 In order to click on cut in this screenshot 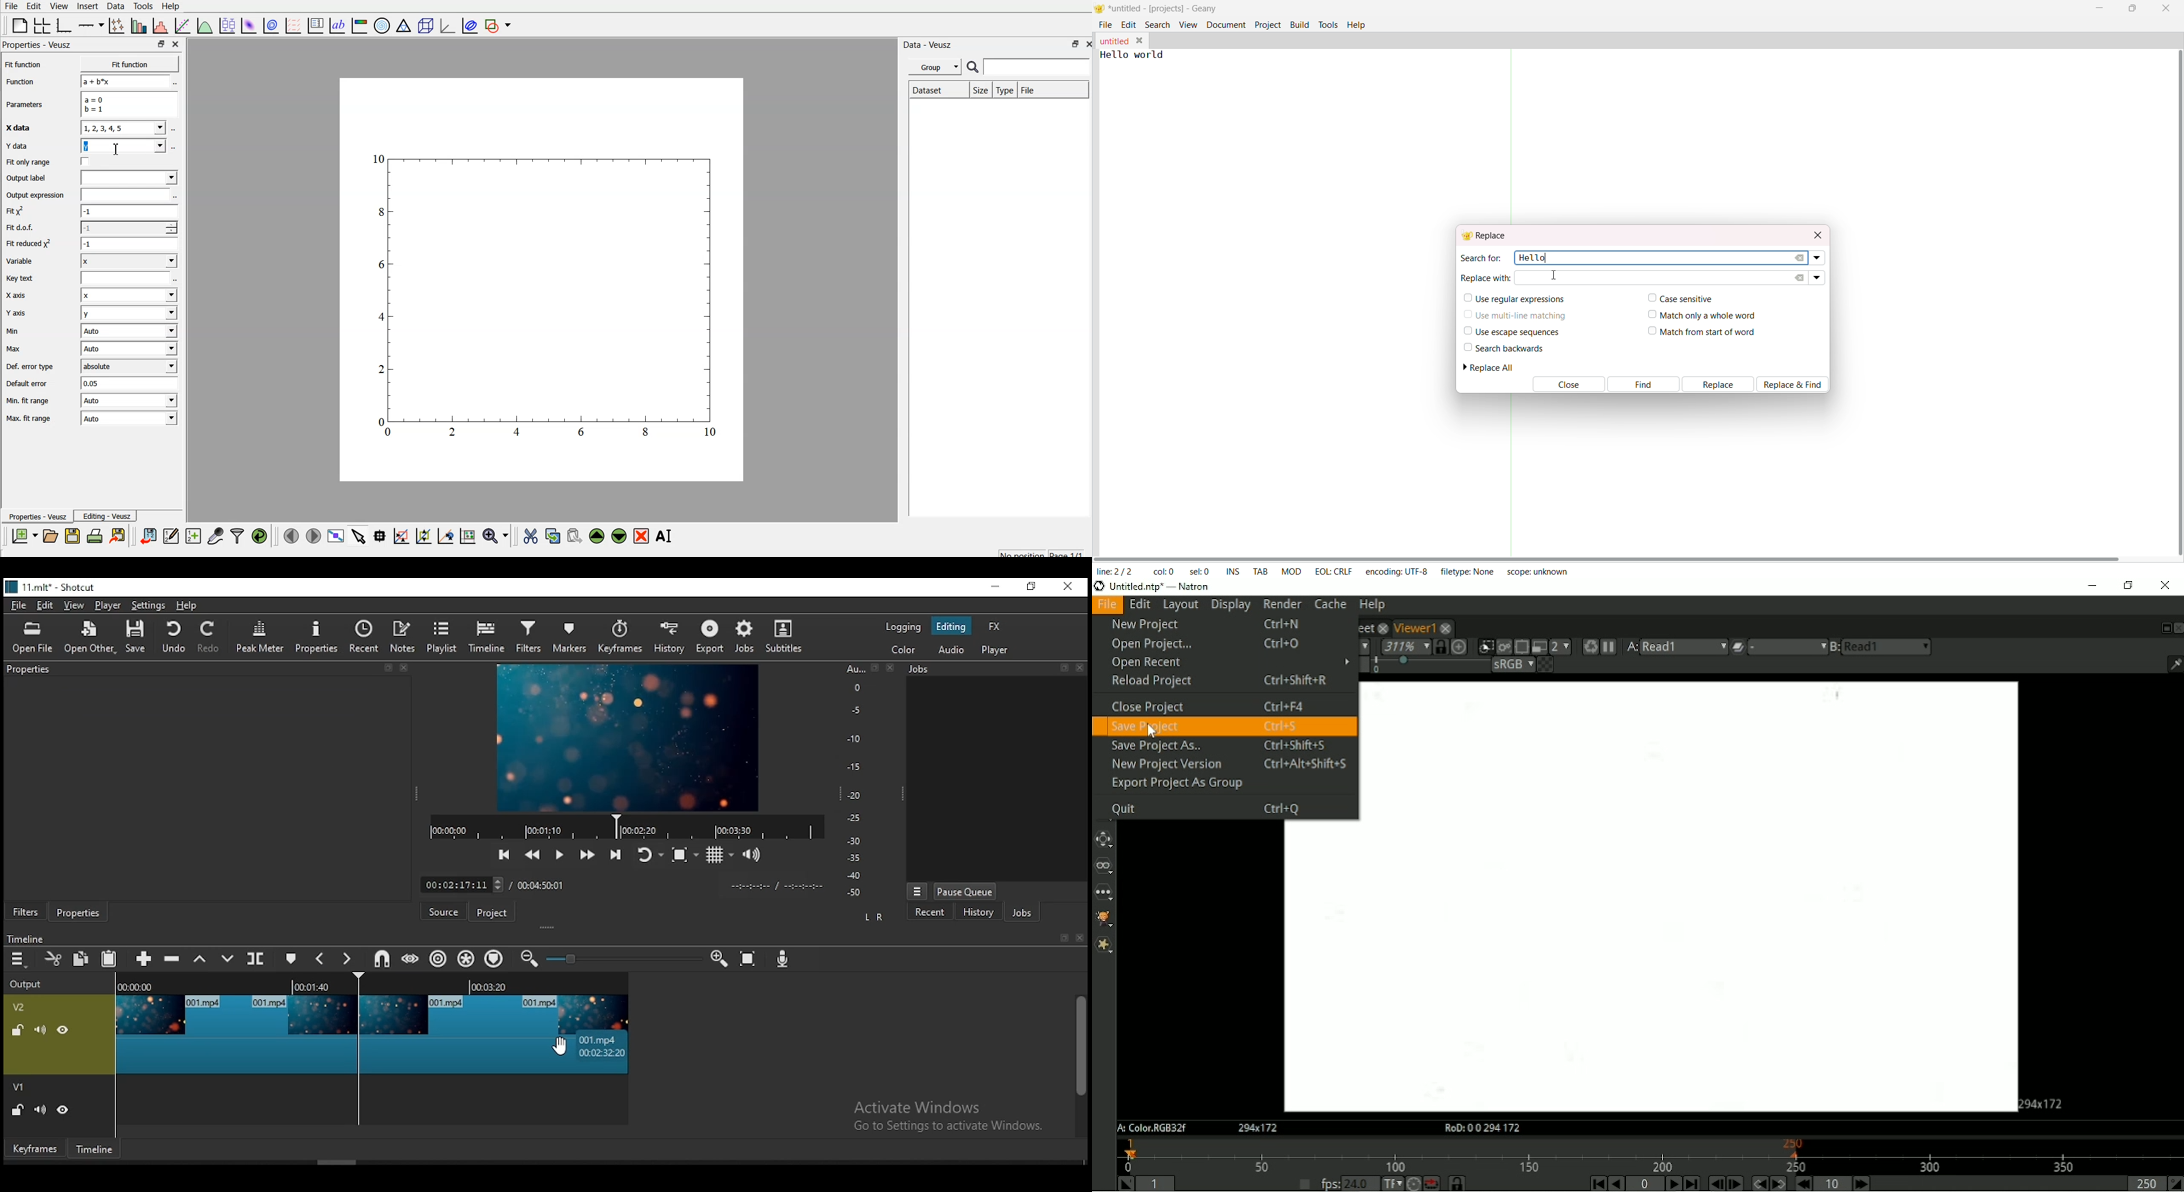, I will do `click(55, 960)`.